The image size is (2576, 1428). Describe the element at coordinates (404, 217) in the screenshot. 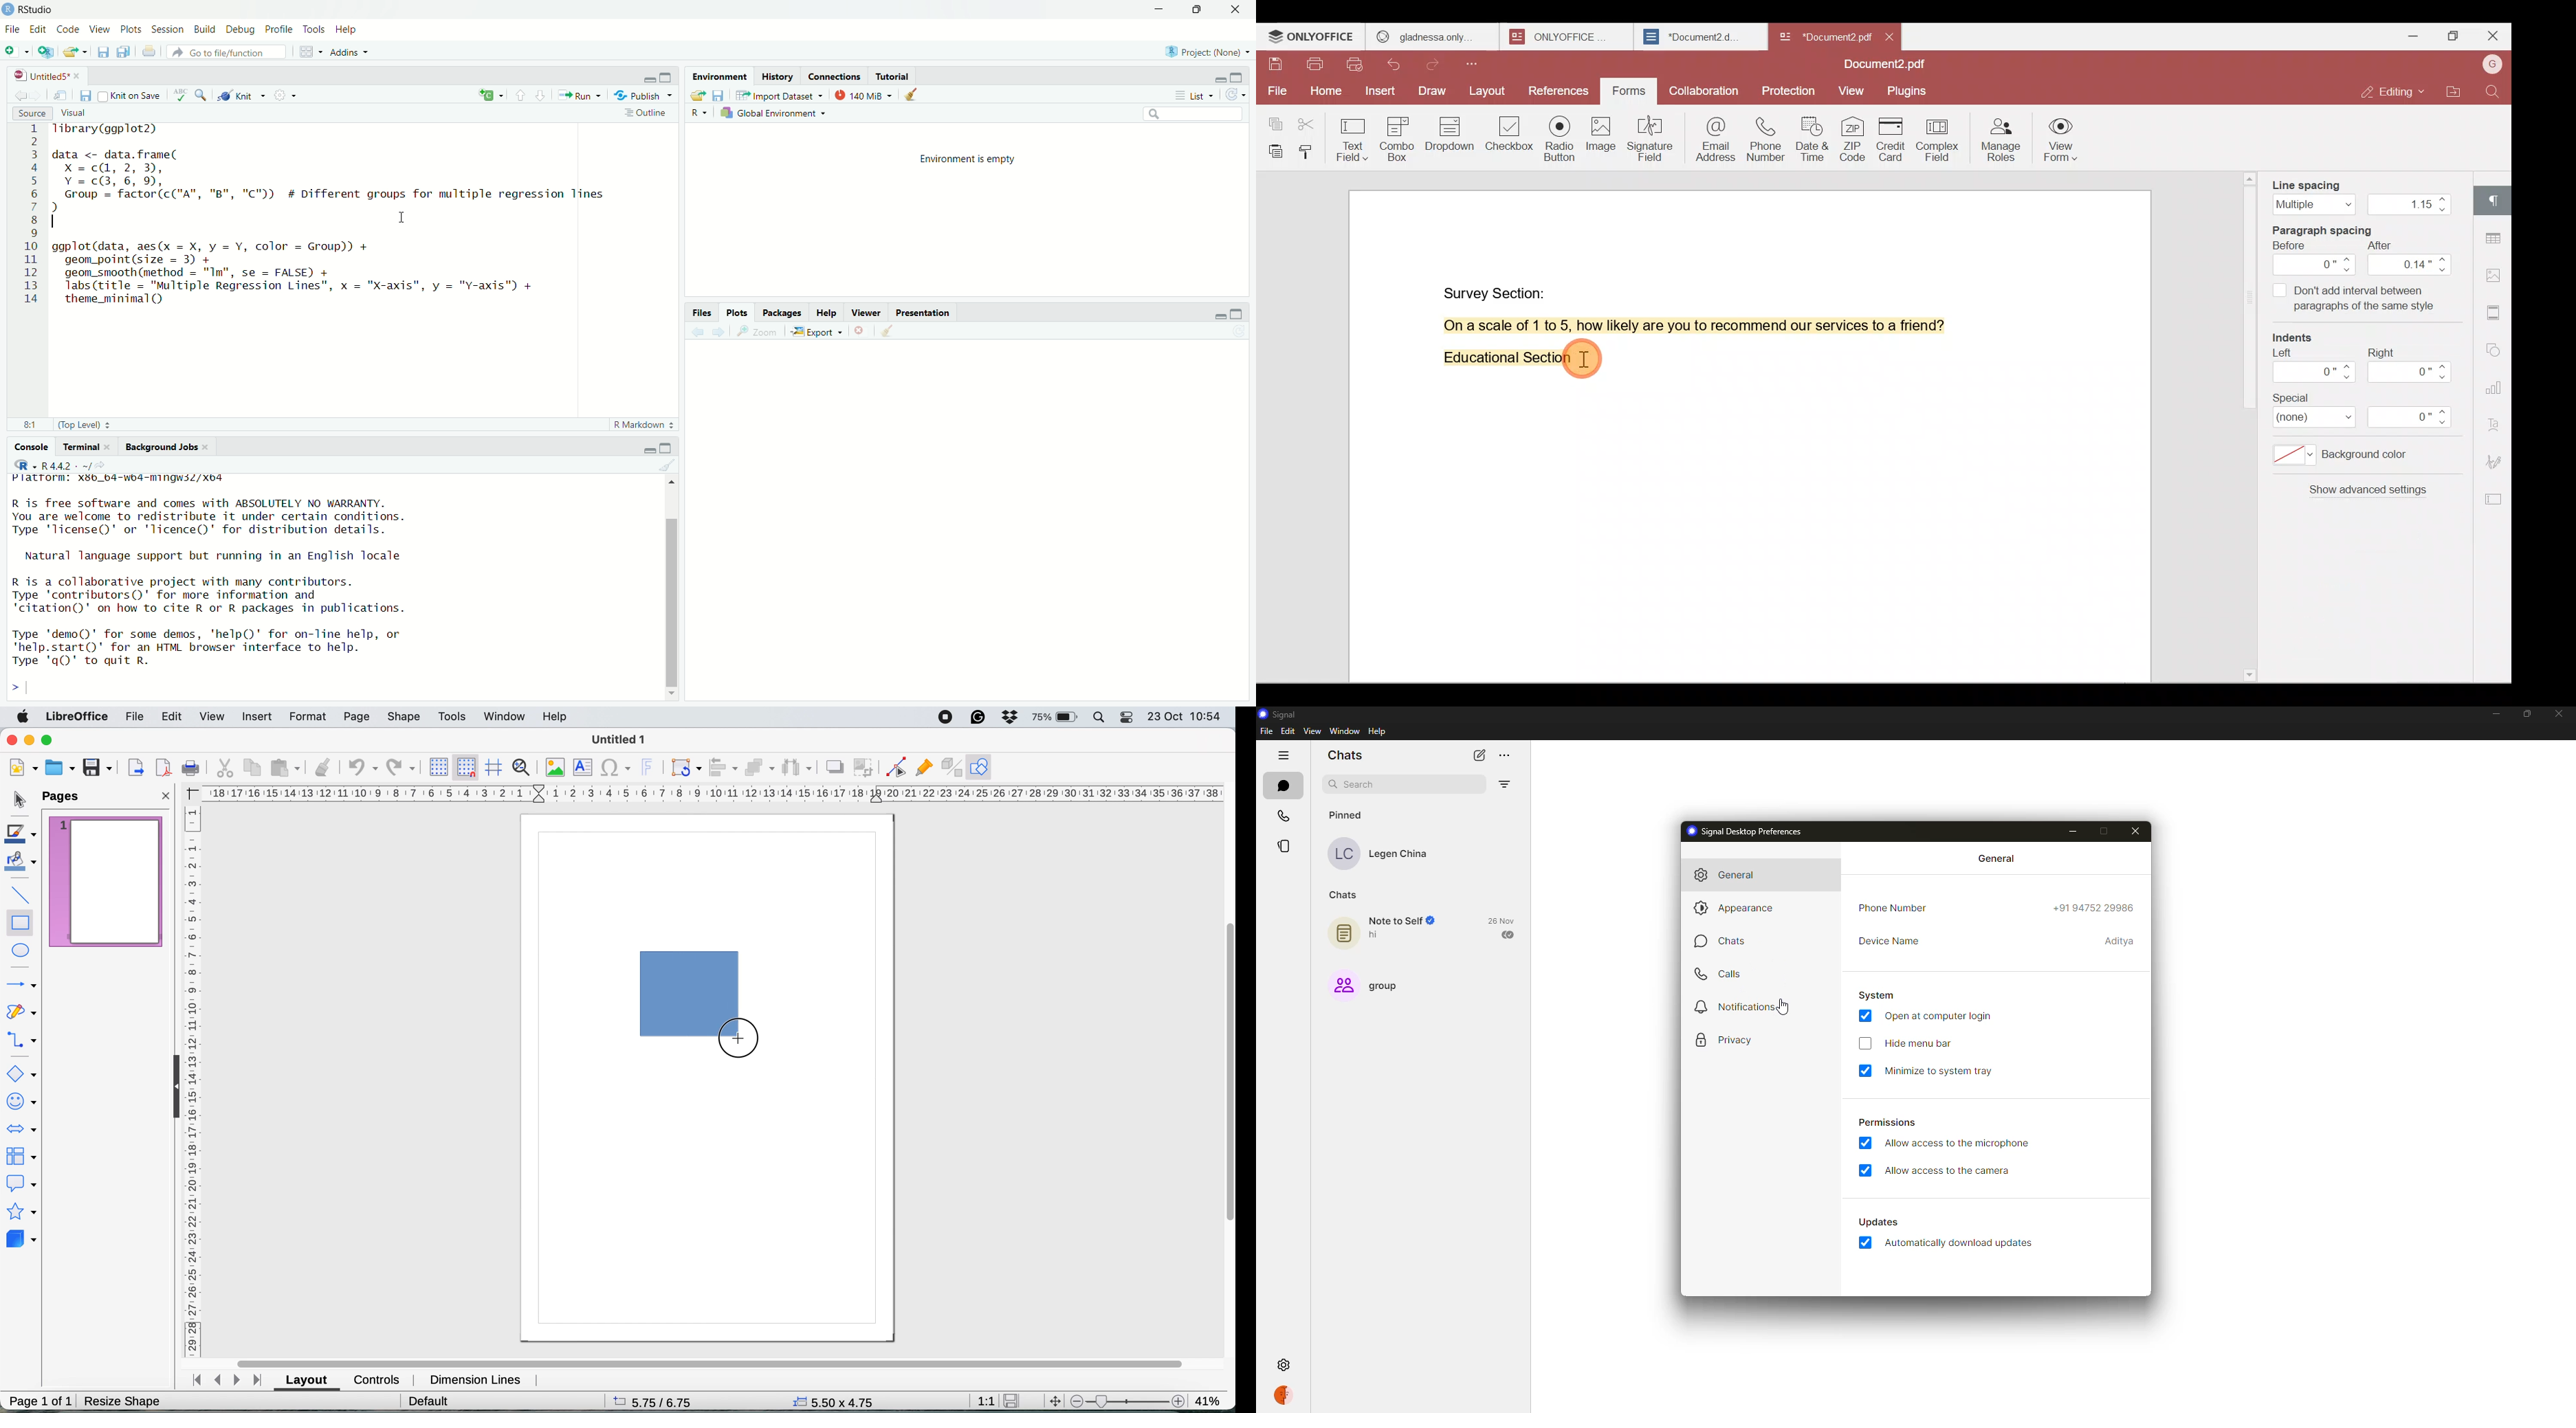

I see `cursor` at that location.